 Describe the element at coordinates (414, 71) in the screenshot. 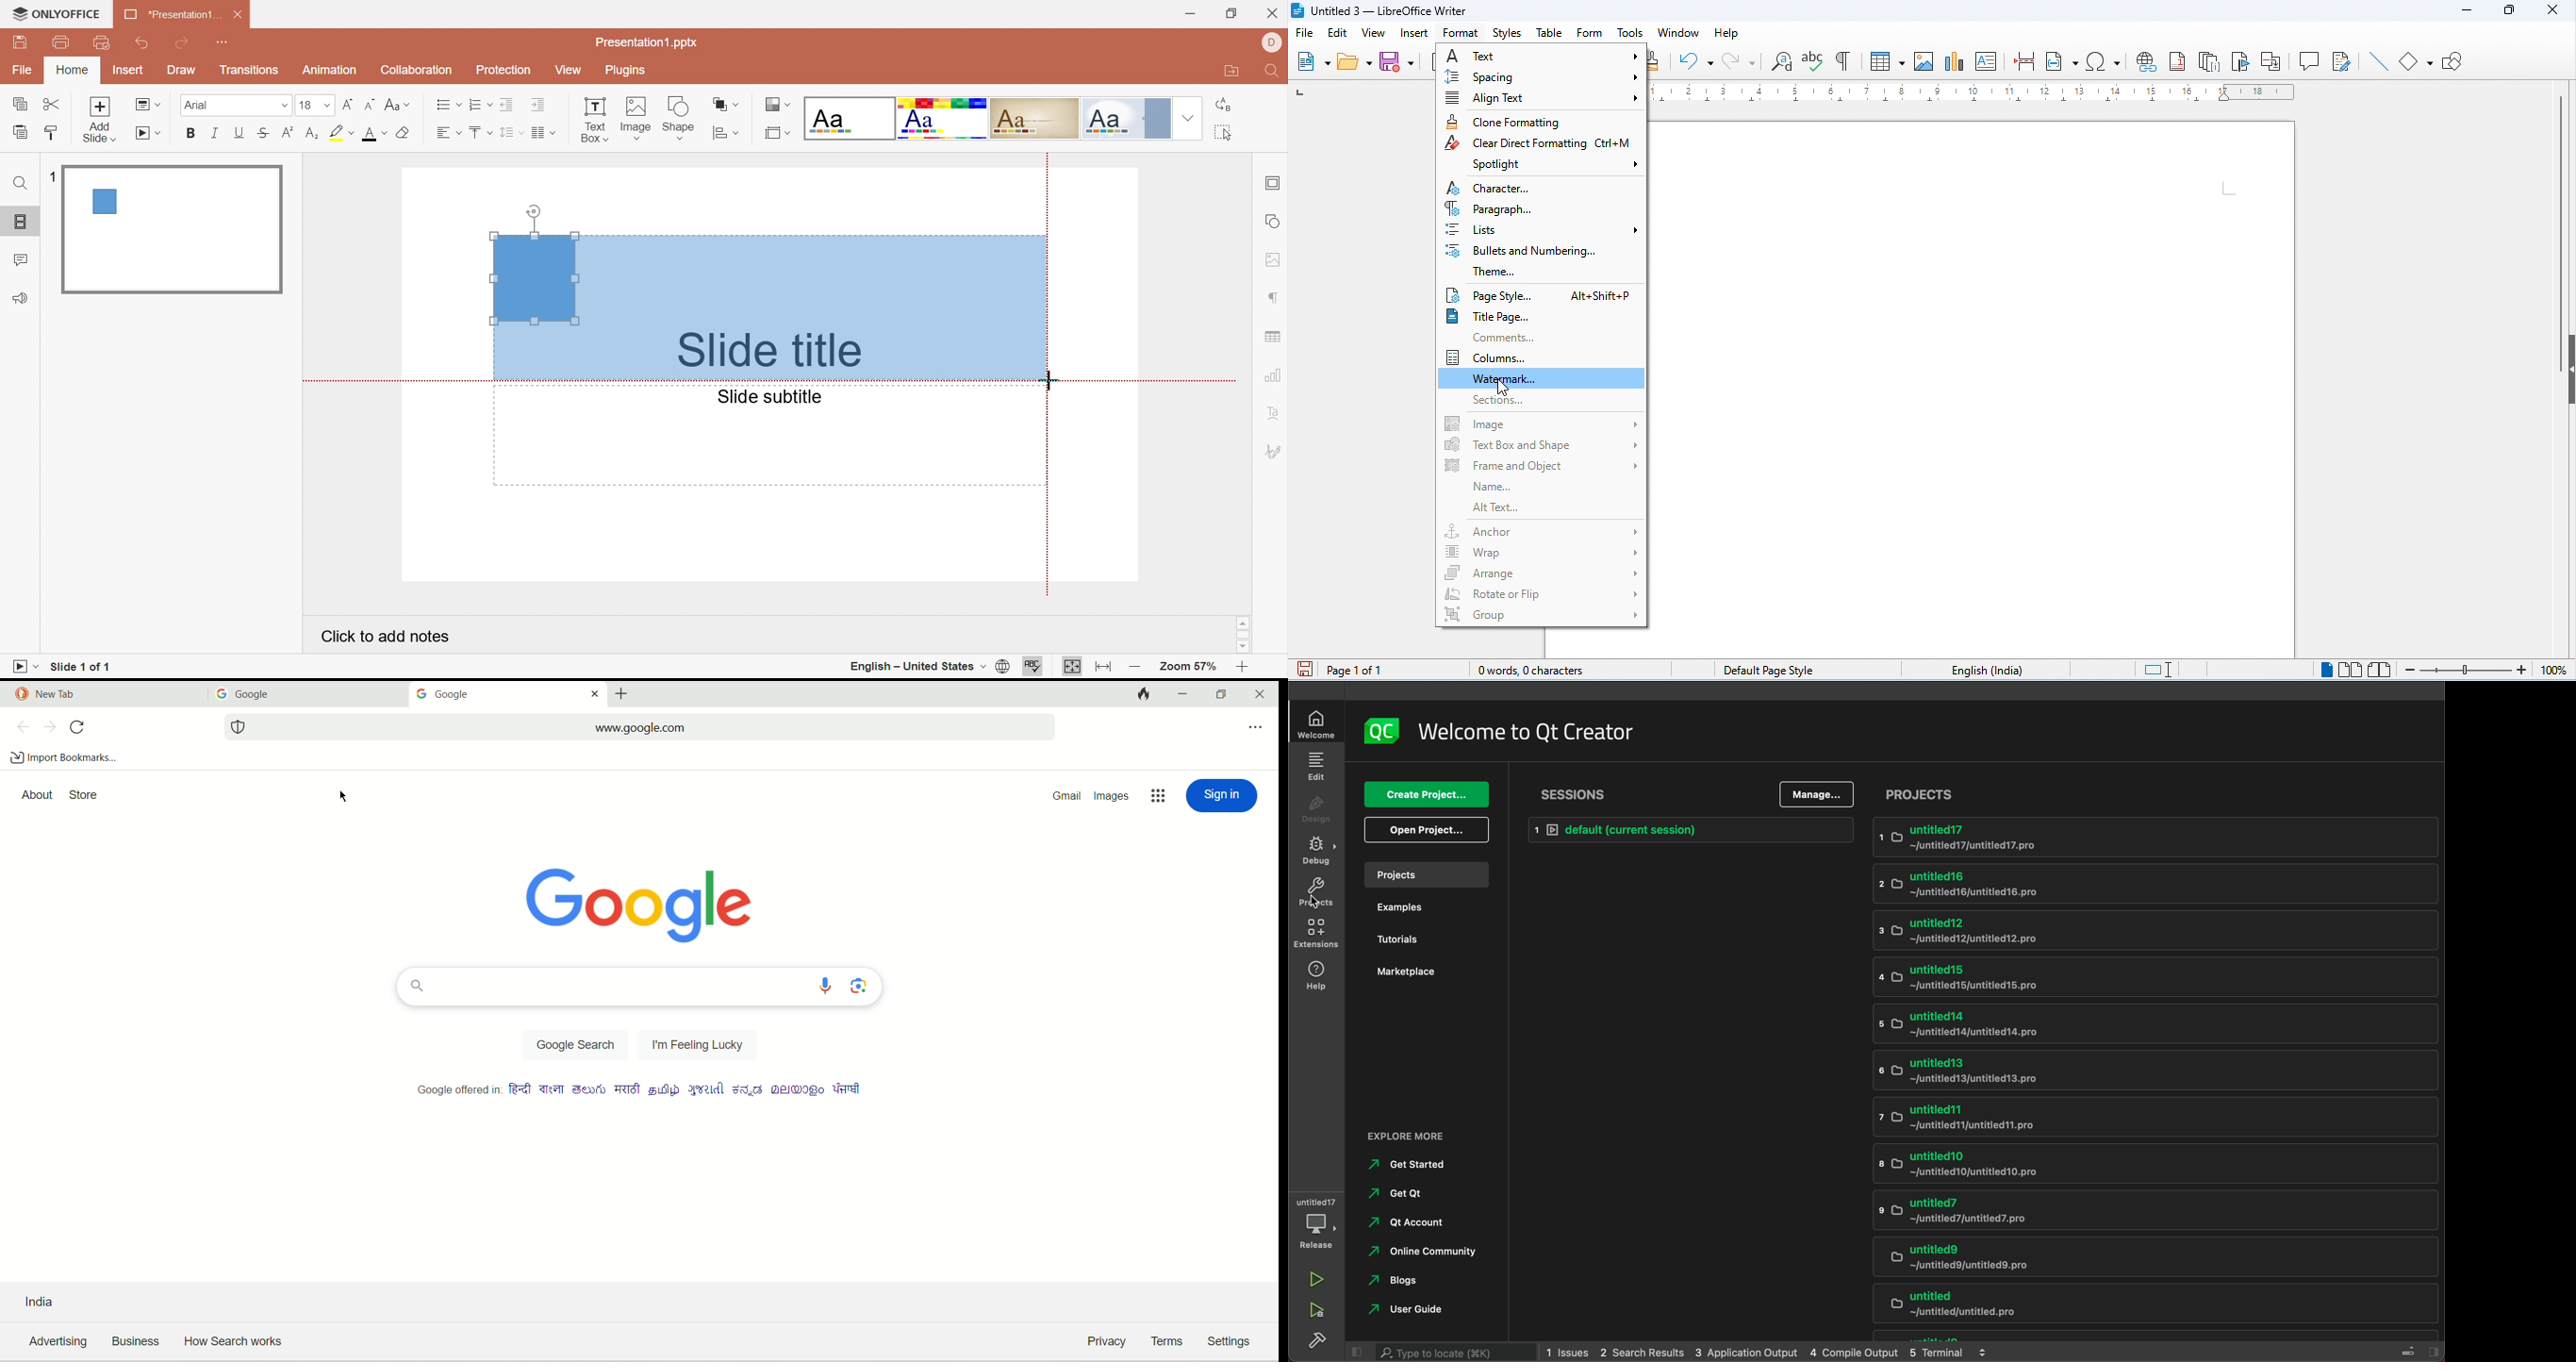

I see `Collaboration` at that location.